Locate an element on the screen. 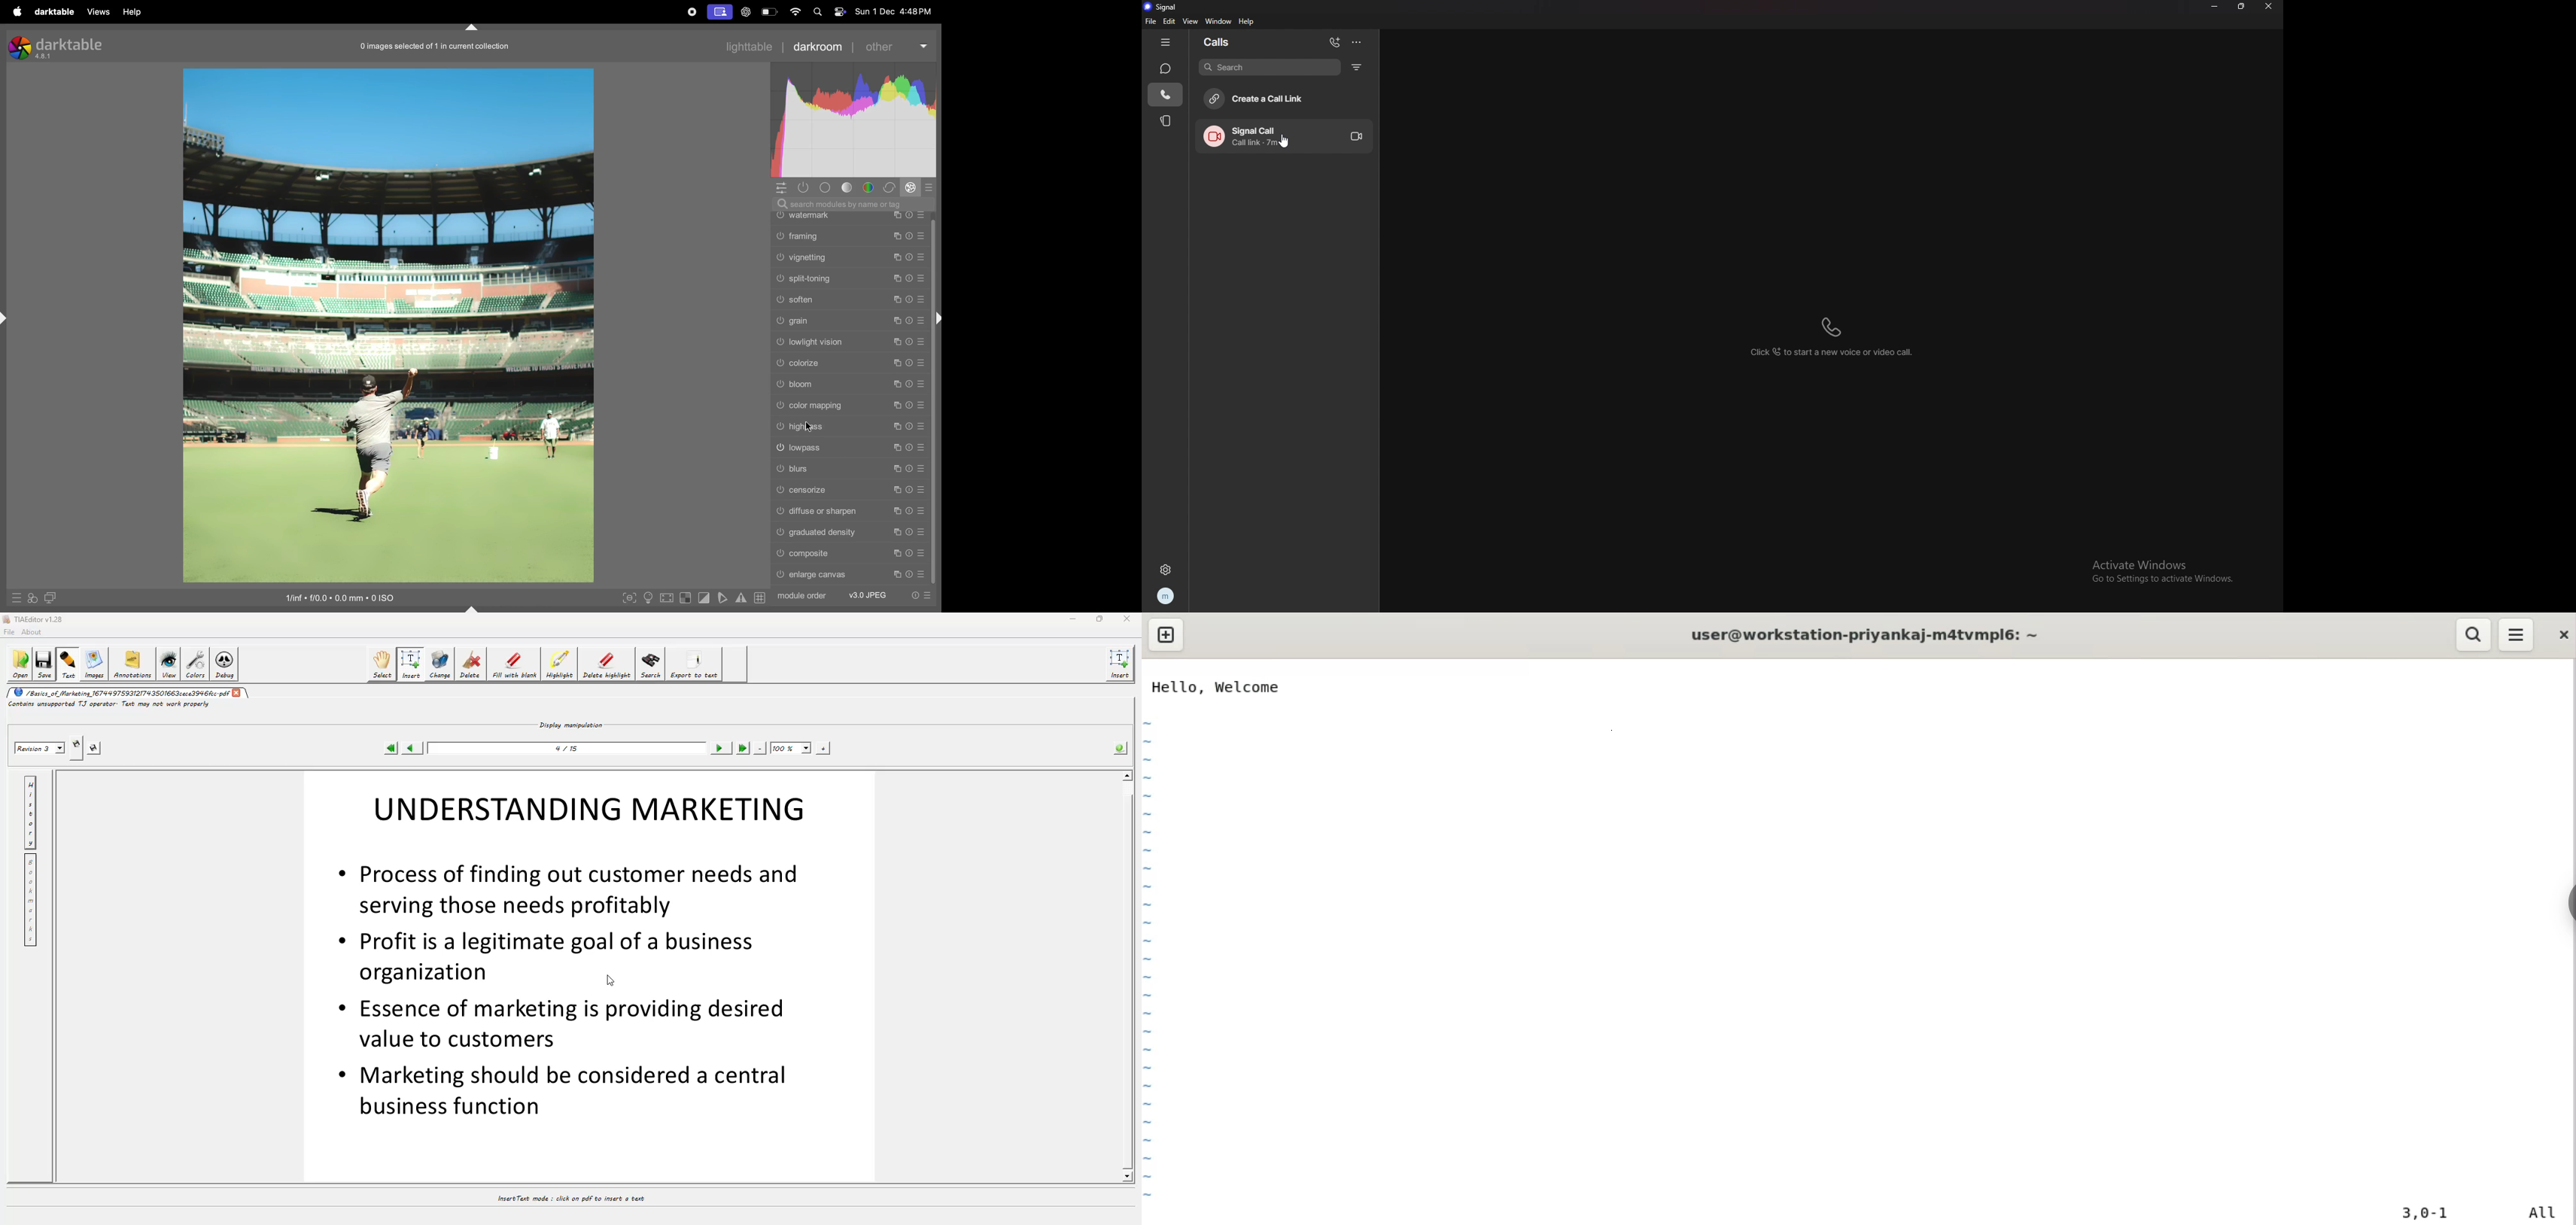 Image resolution: width=2576 pixels, height=1232 pixels. image is located at coordinates (388, 324).